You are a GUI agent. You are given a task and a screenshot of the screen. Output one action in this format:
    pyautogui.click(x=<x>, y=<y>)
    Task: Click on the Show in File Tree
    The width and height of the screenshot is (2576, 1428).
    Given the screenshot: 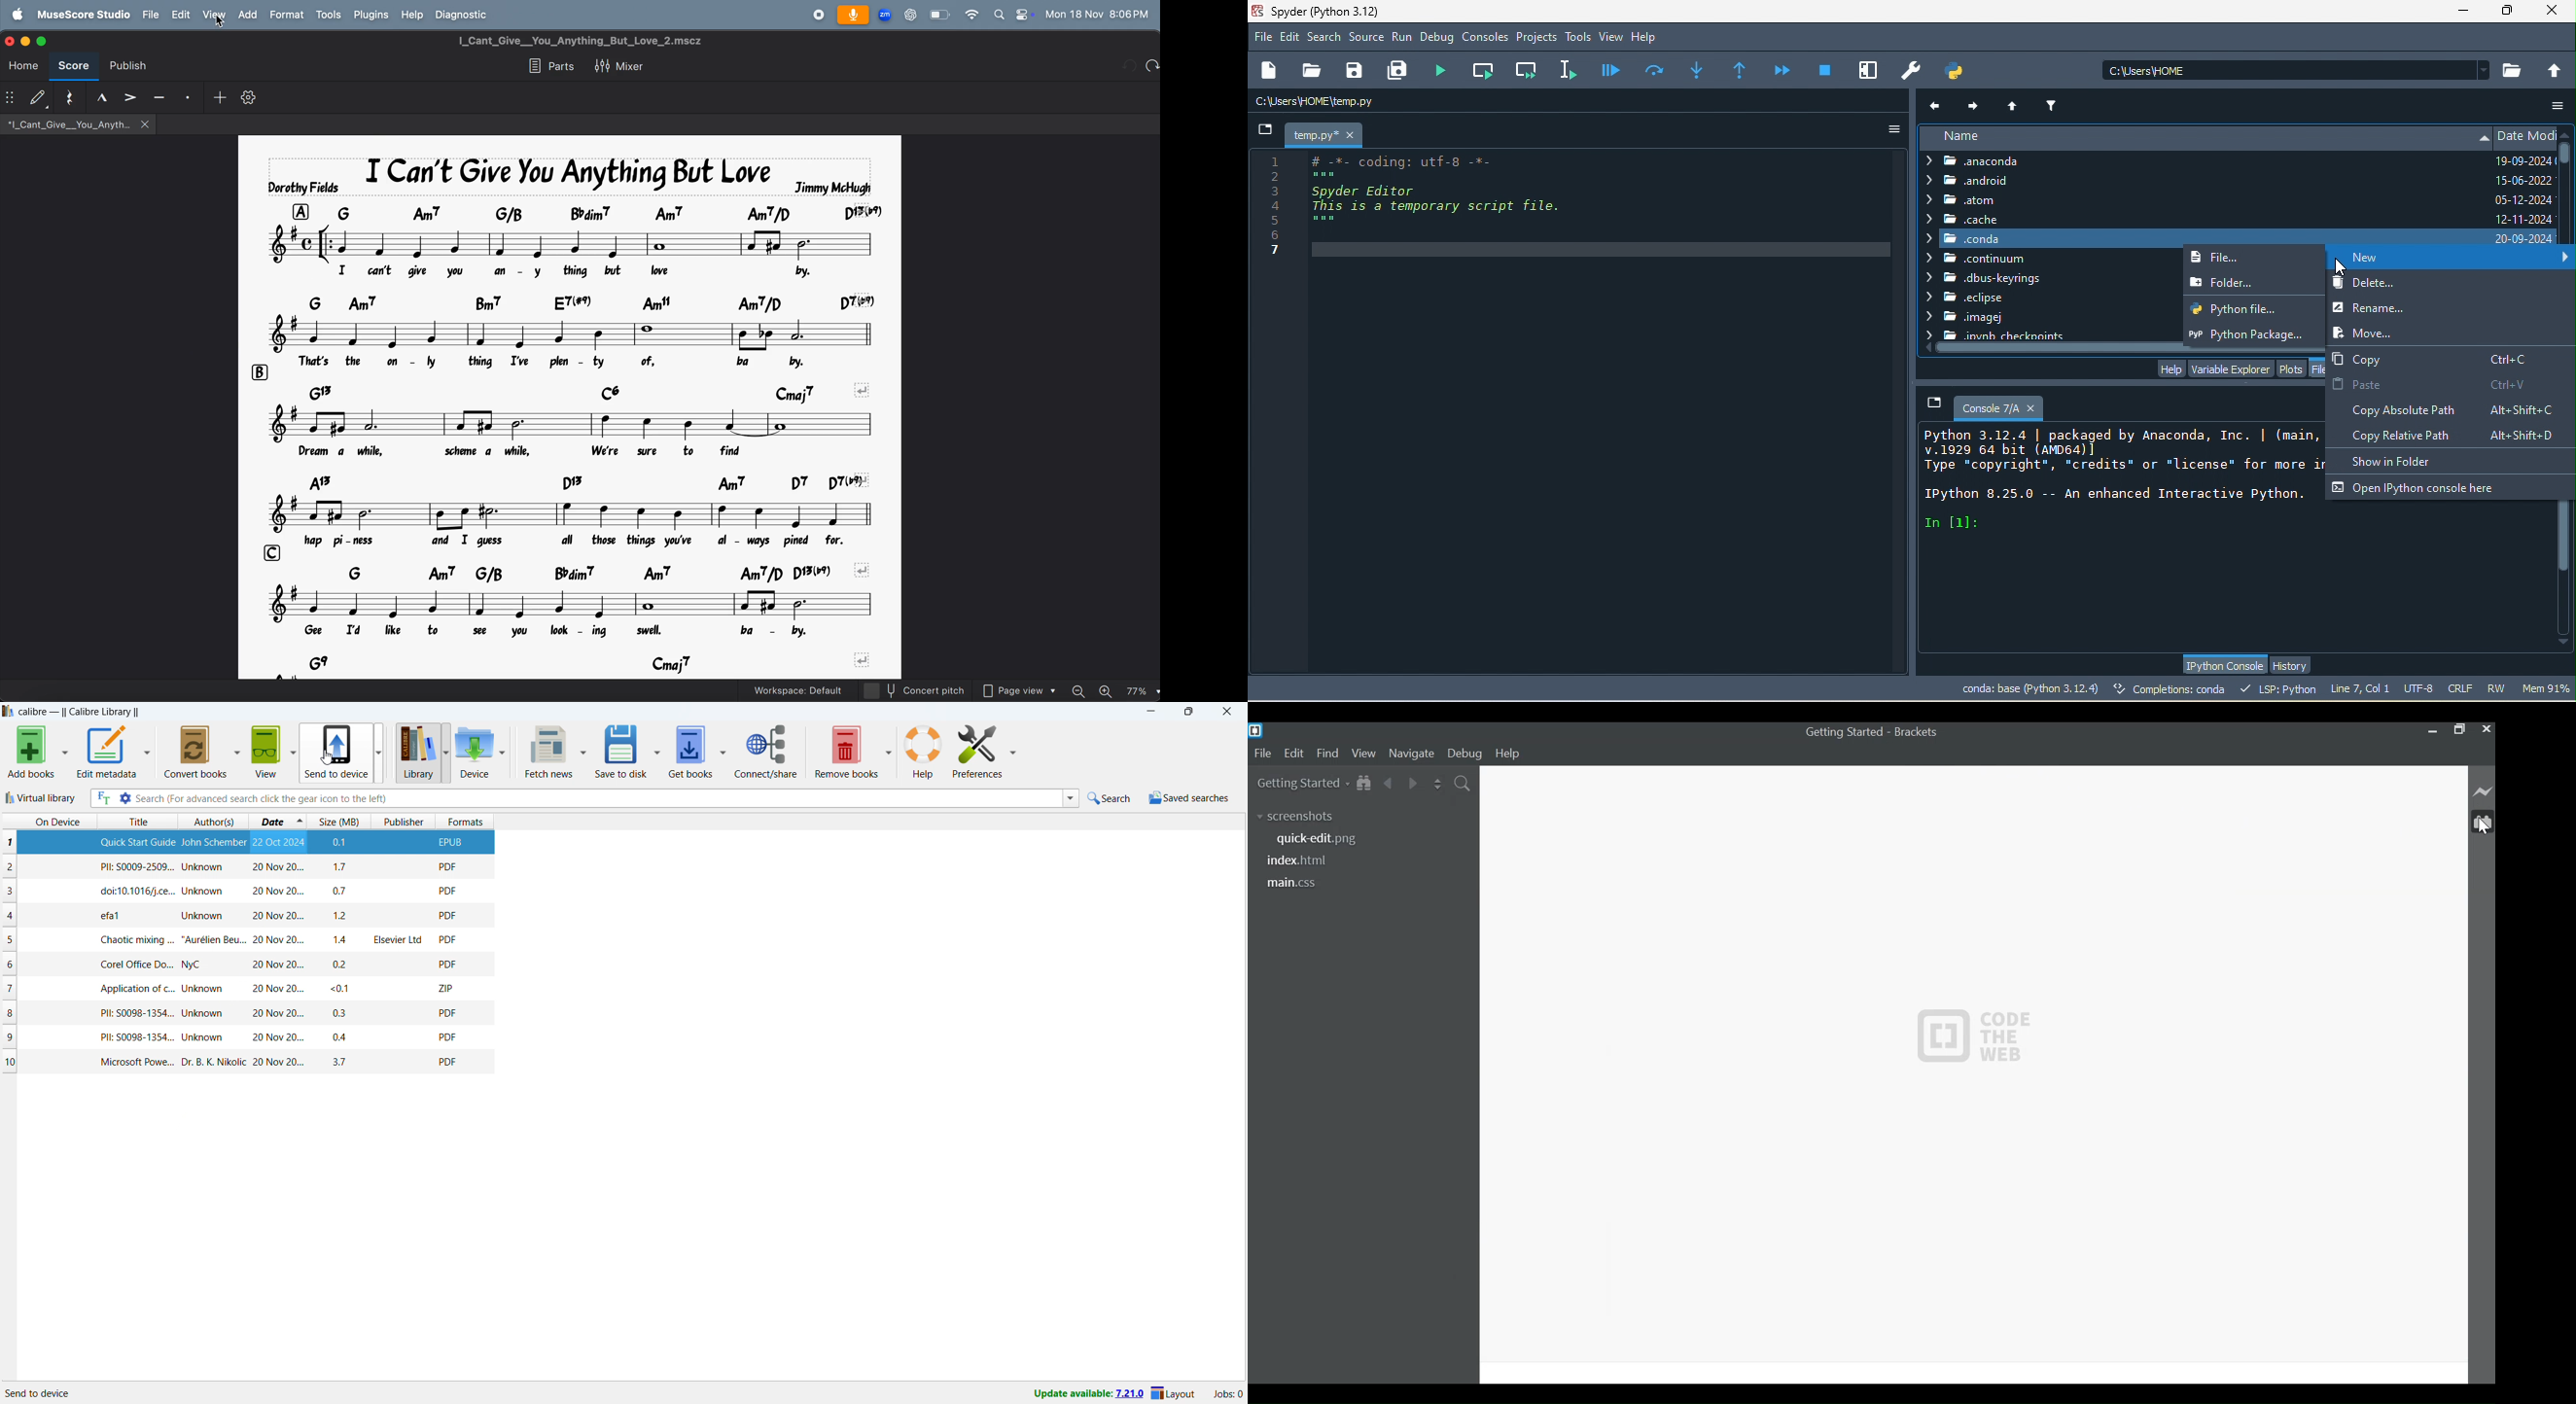 What is the action you would take?
    pyautogui.click(x=1364, y=782)
    